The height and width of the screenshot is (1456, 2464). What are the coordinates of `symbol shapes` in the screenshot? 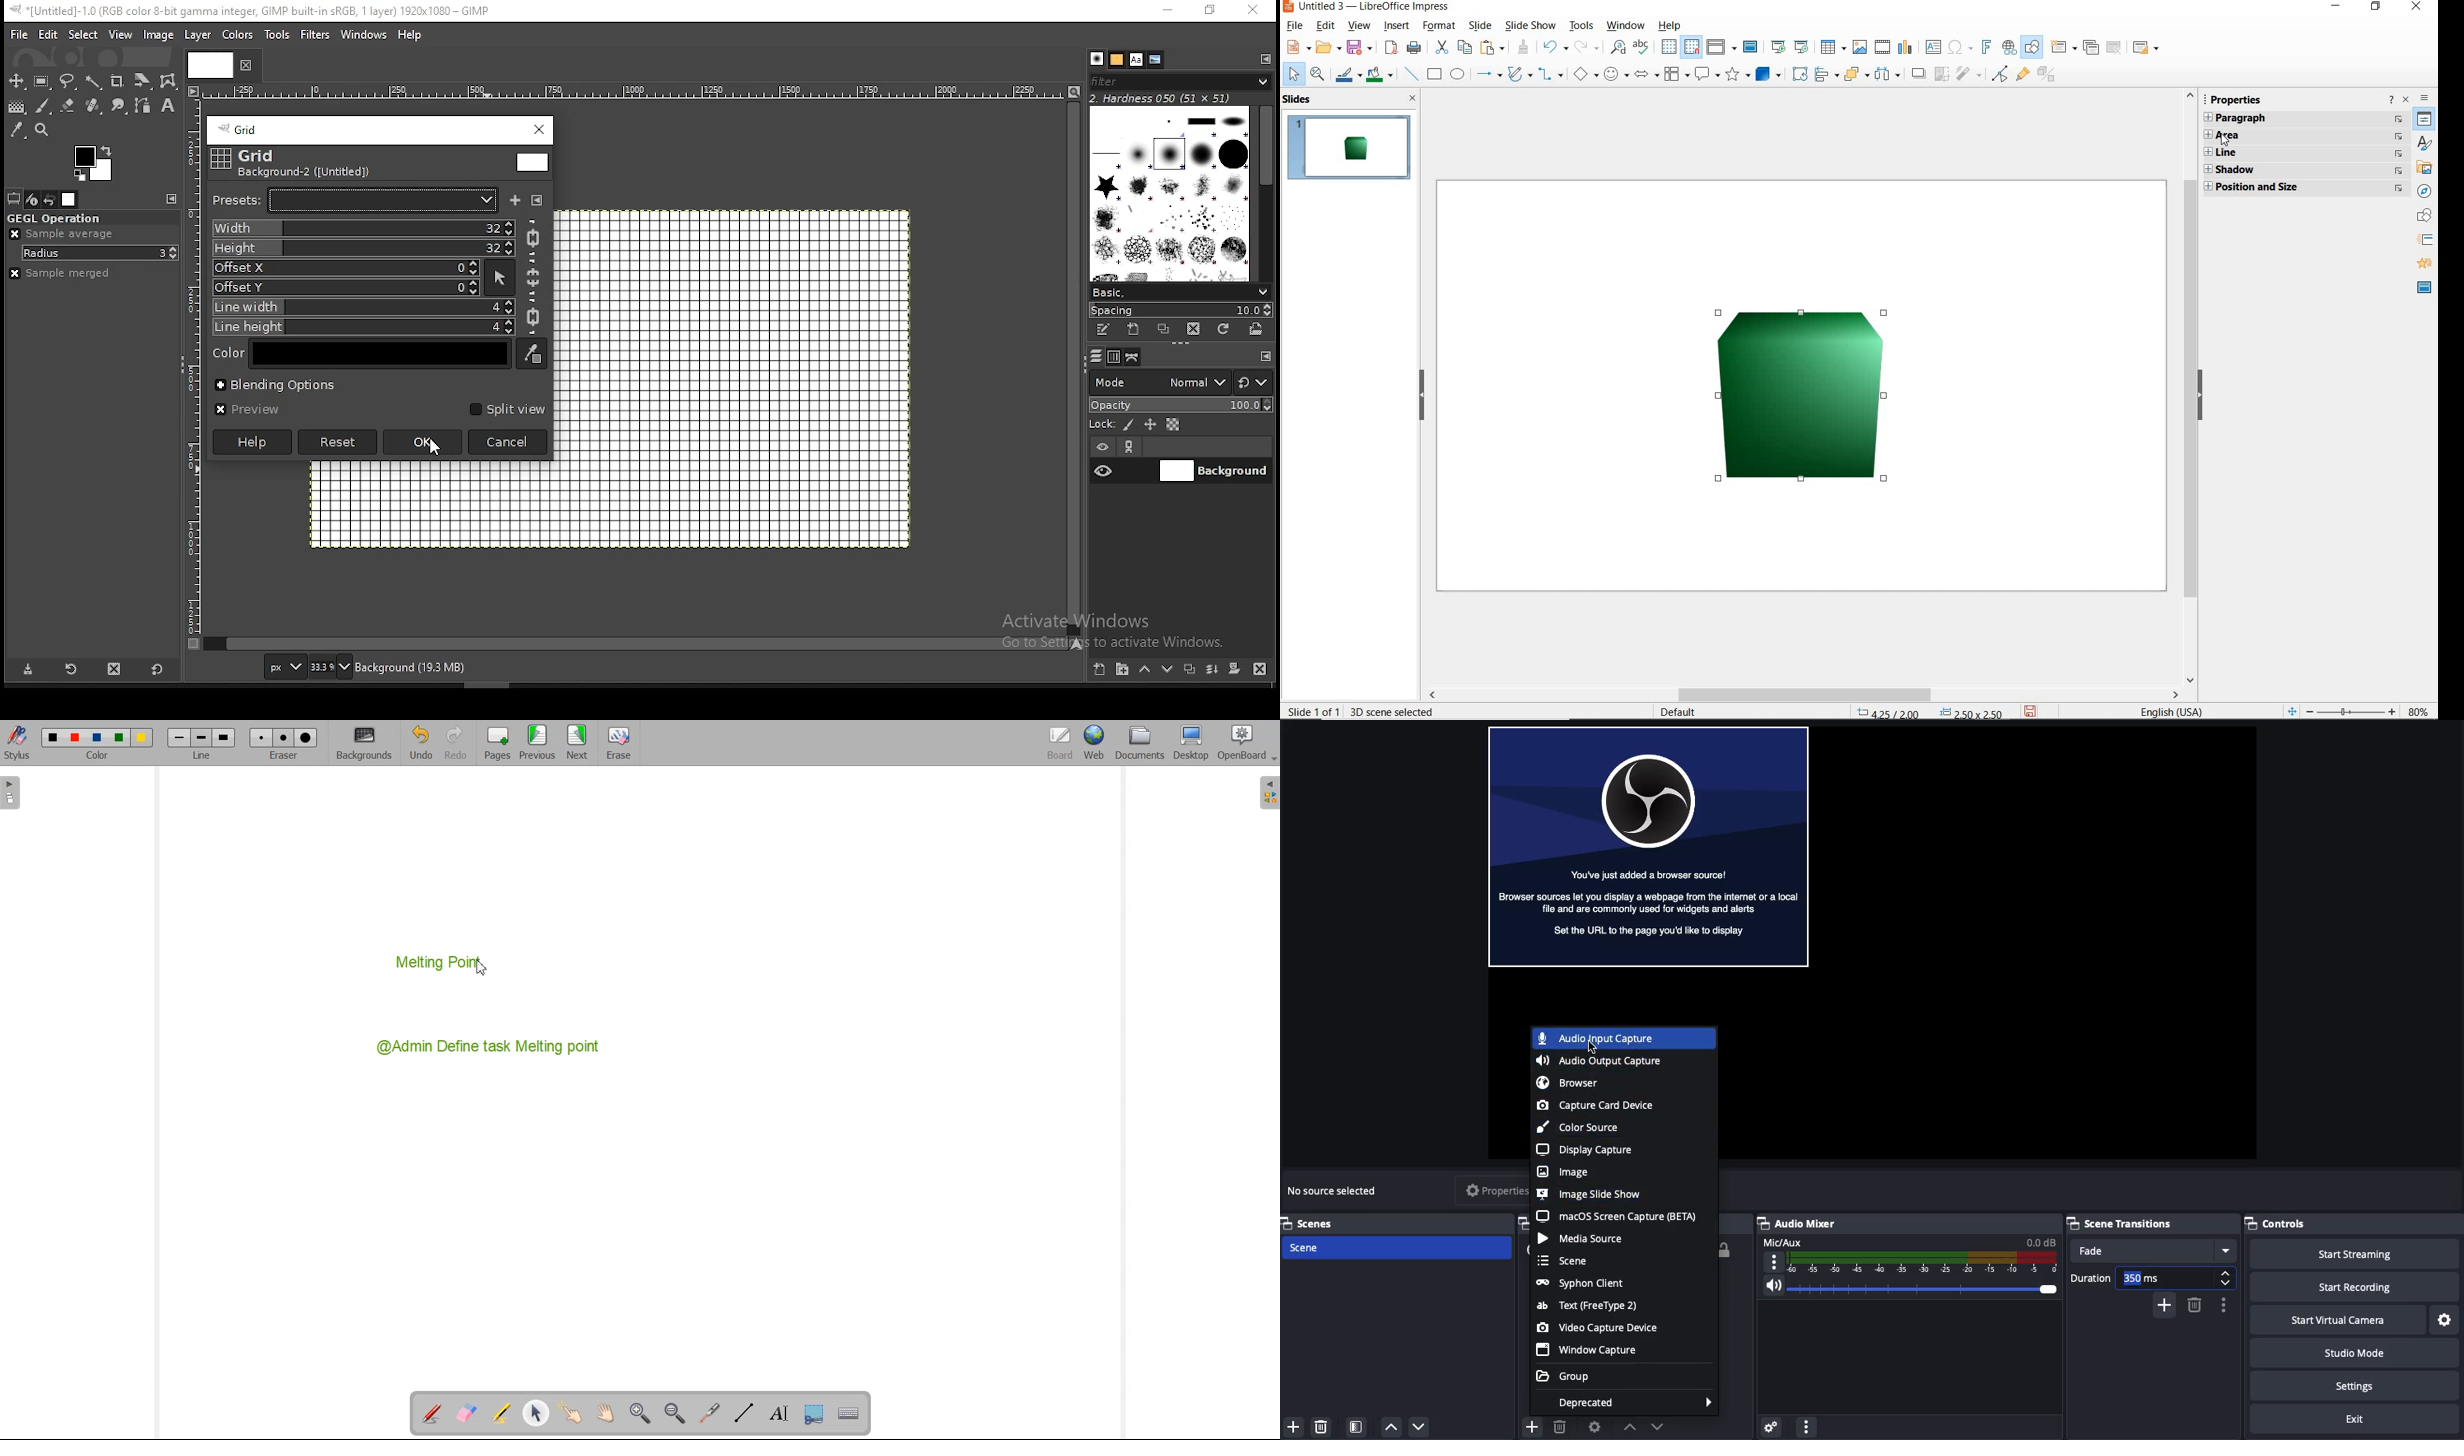 It's located at (1617, 74).